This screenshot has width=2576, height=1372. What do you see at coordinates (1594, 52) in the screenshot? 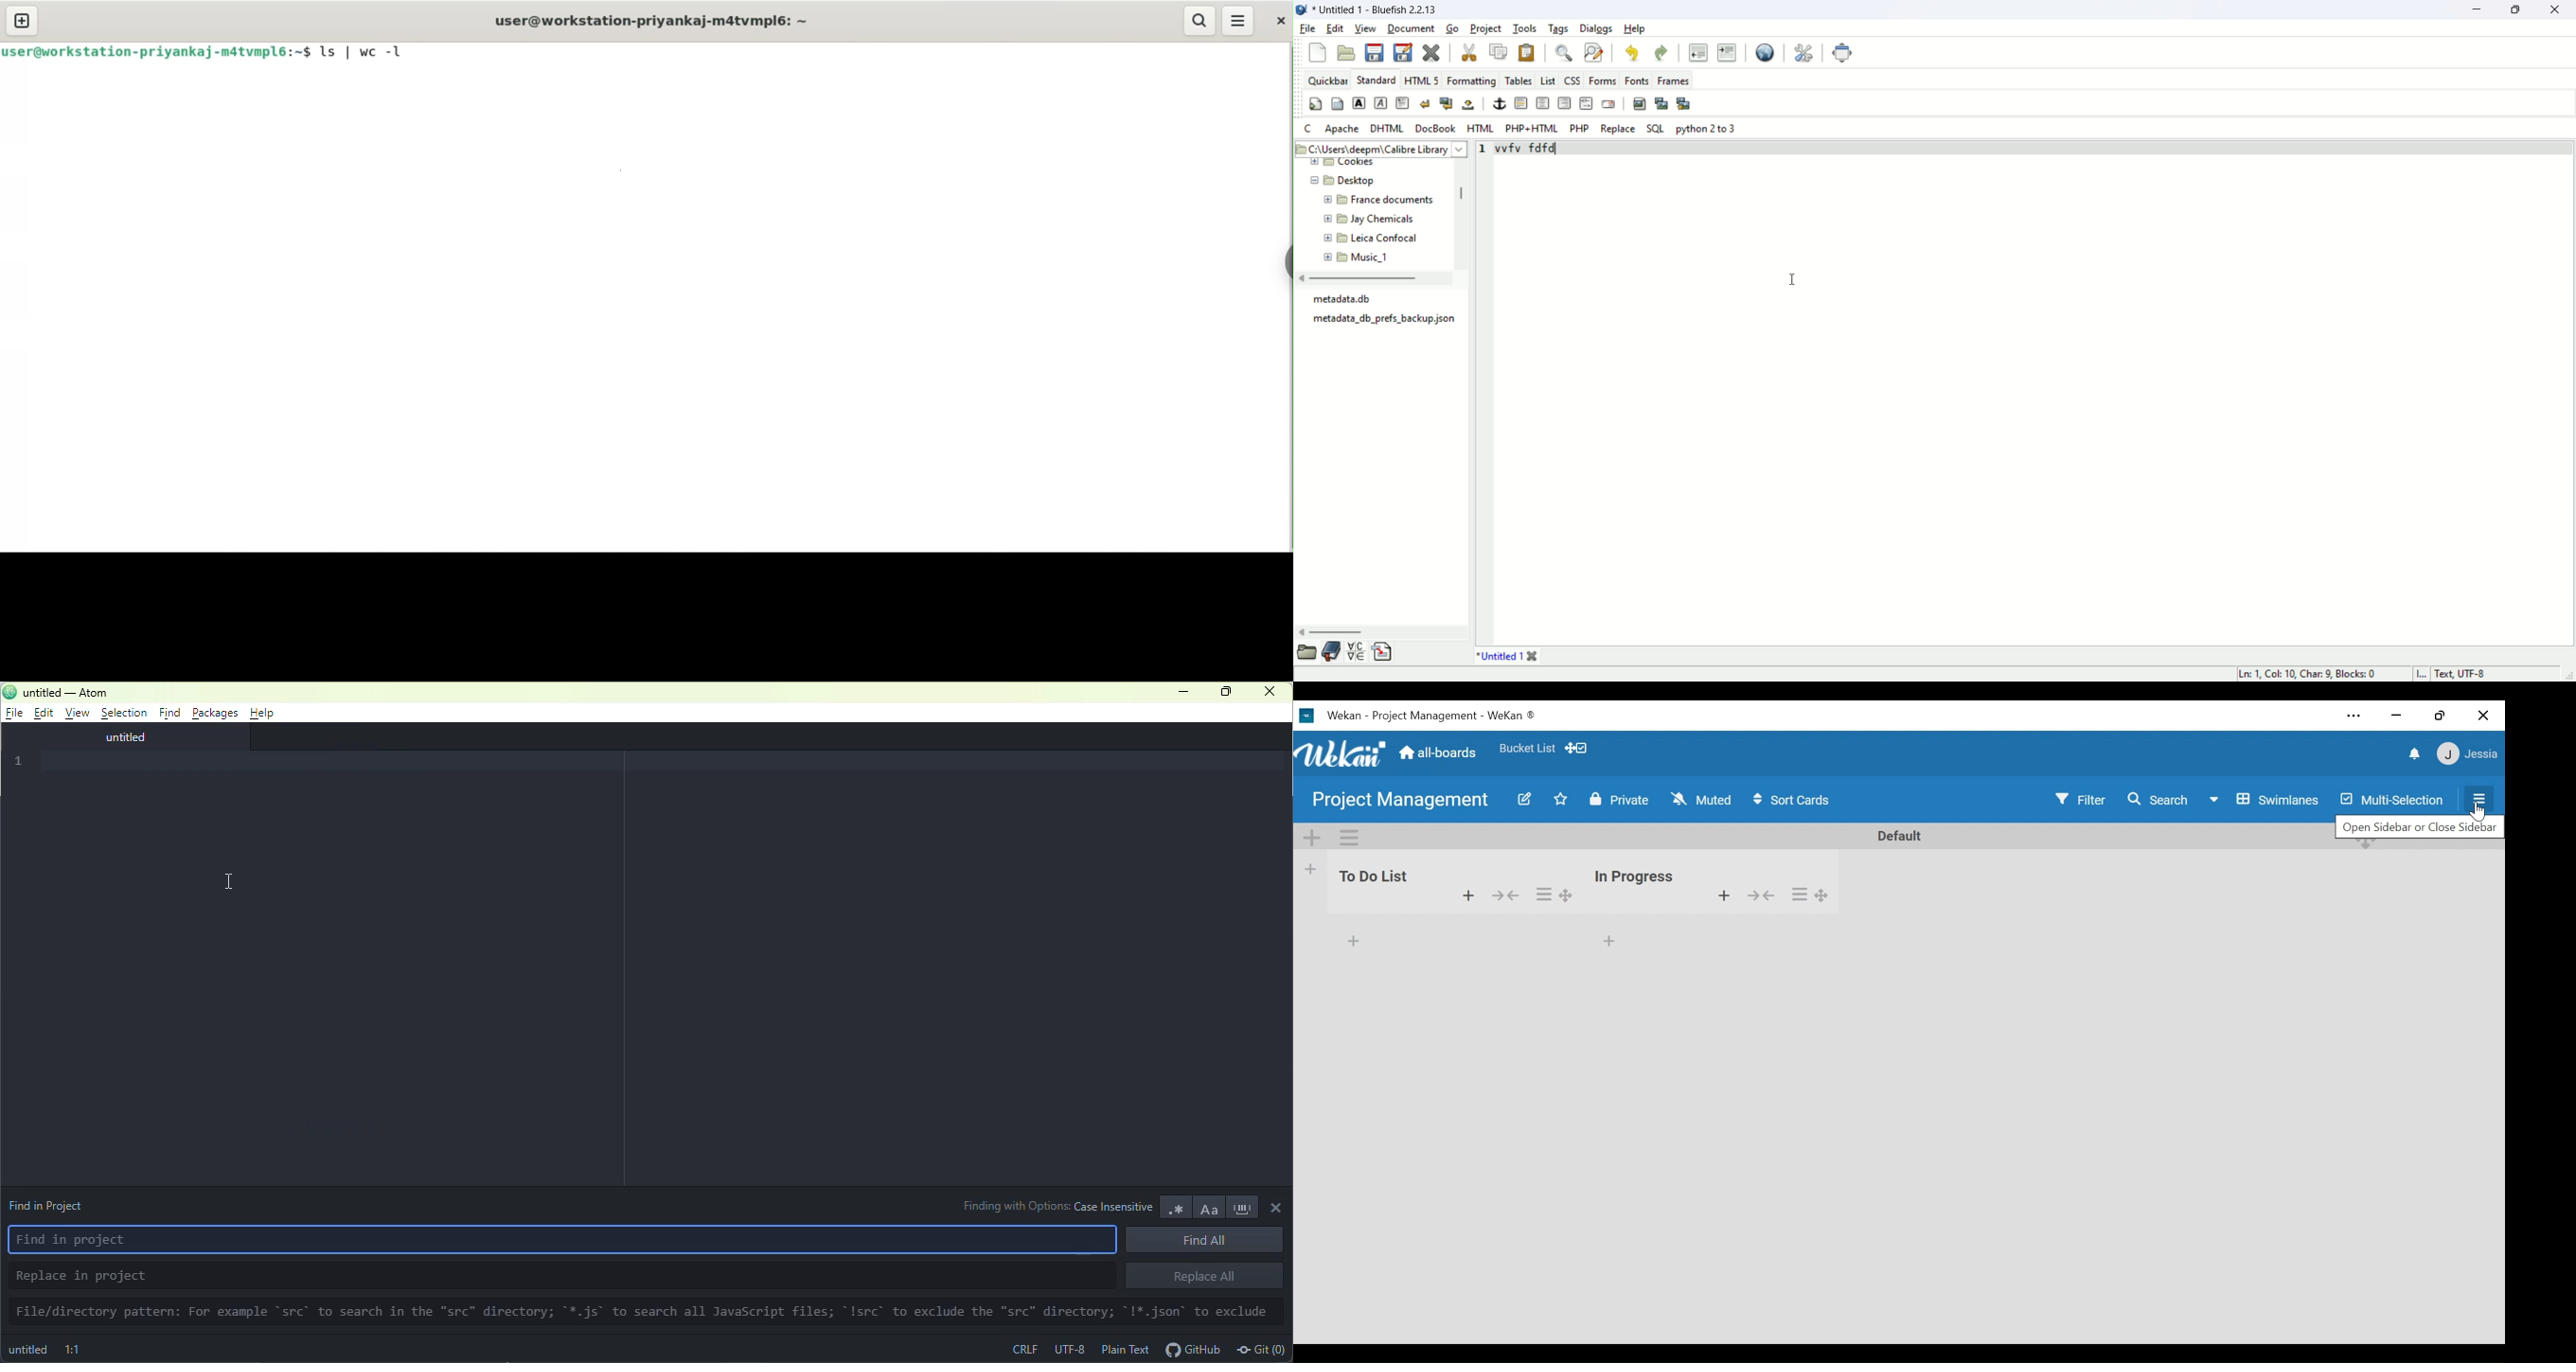
I see `advanced find and replace` at bounding box center [1594, 52].